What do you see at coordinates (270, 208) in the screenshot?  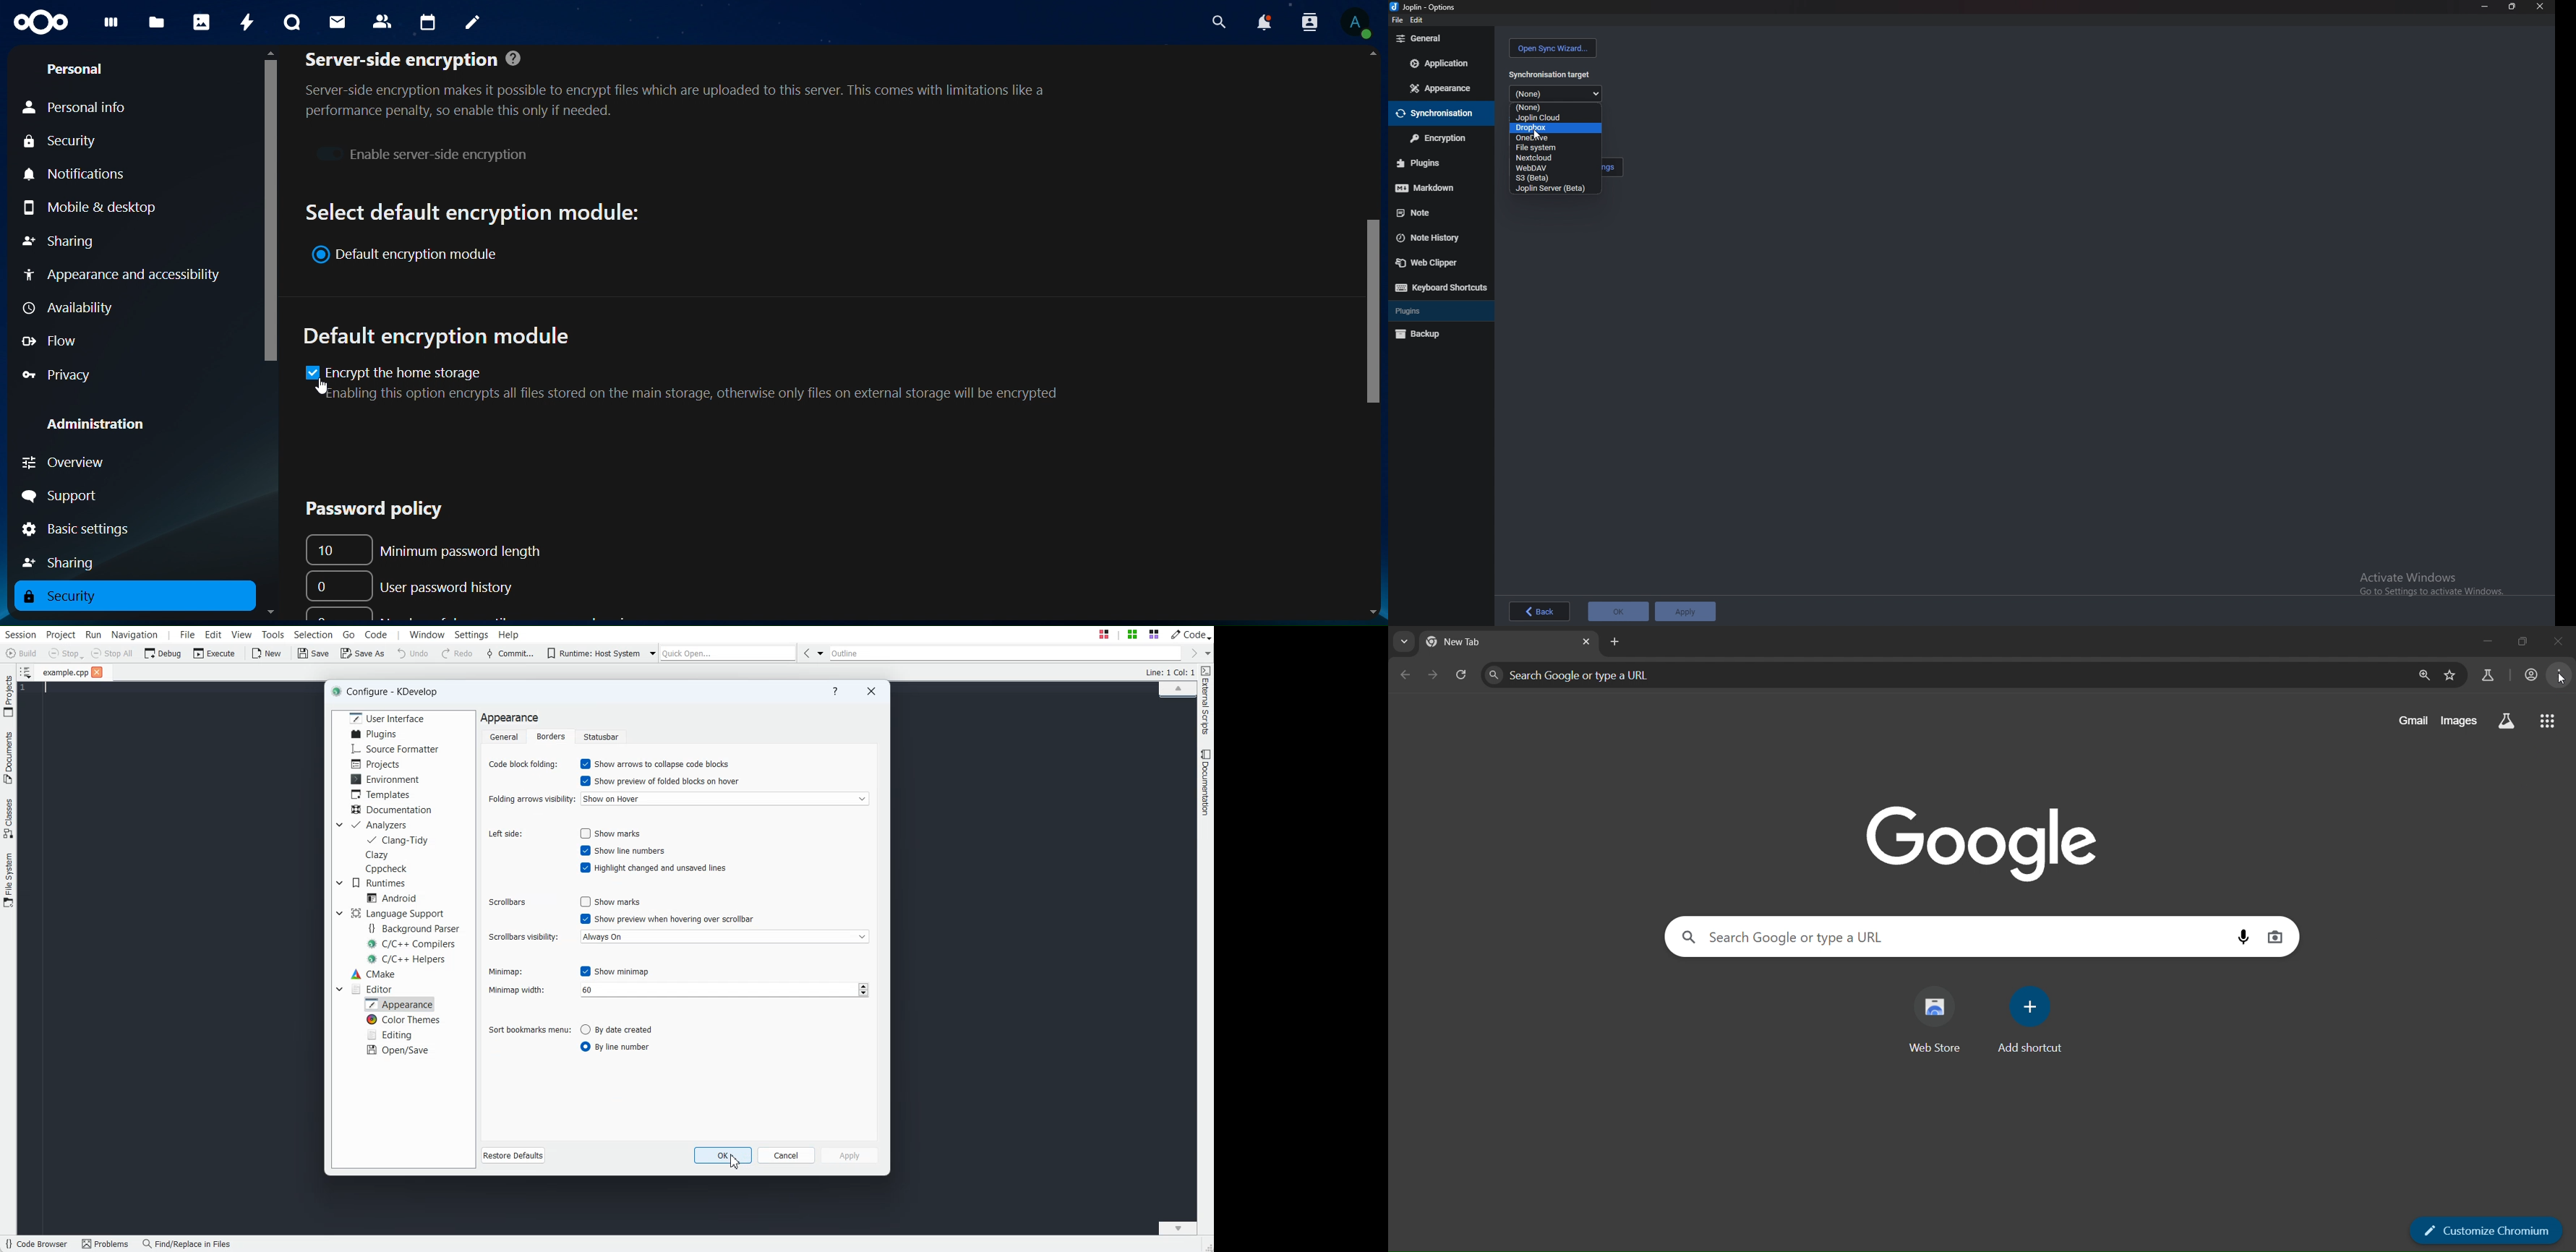 I see `scrollbar` at bounding box center [270, 208].